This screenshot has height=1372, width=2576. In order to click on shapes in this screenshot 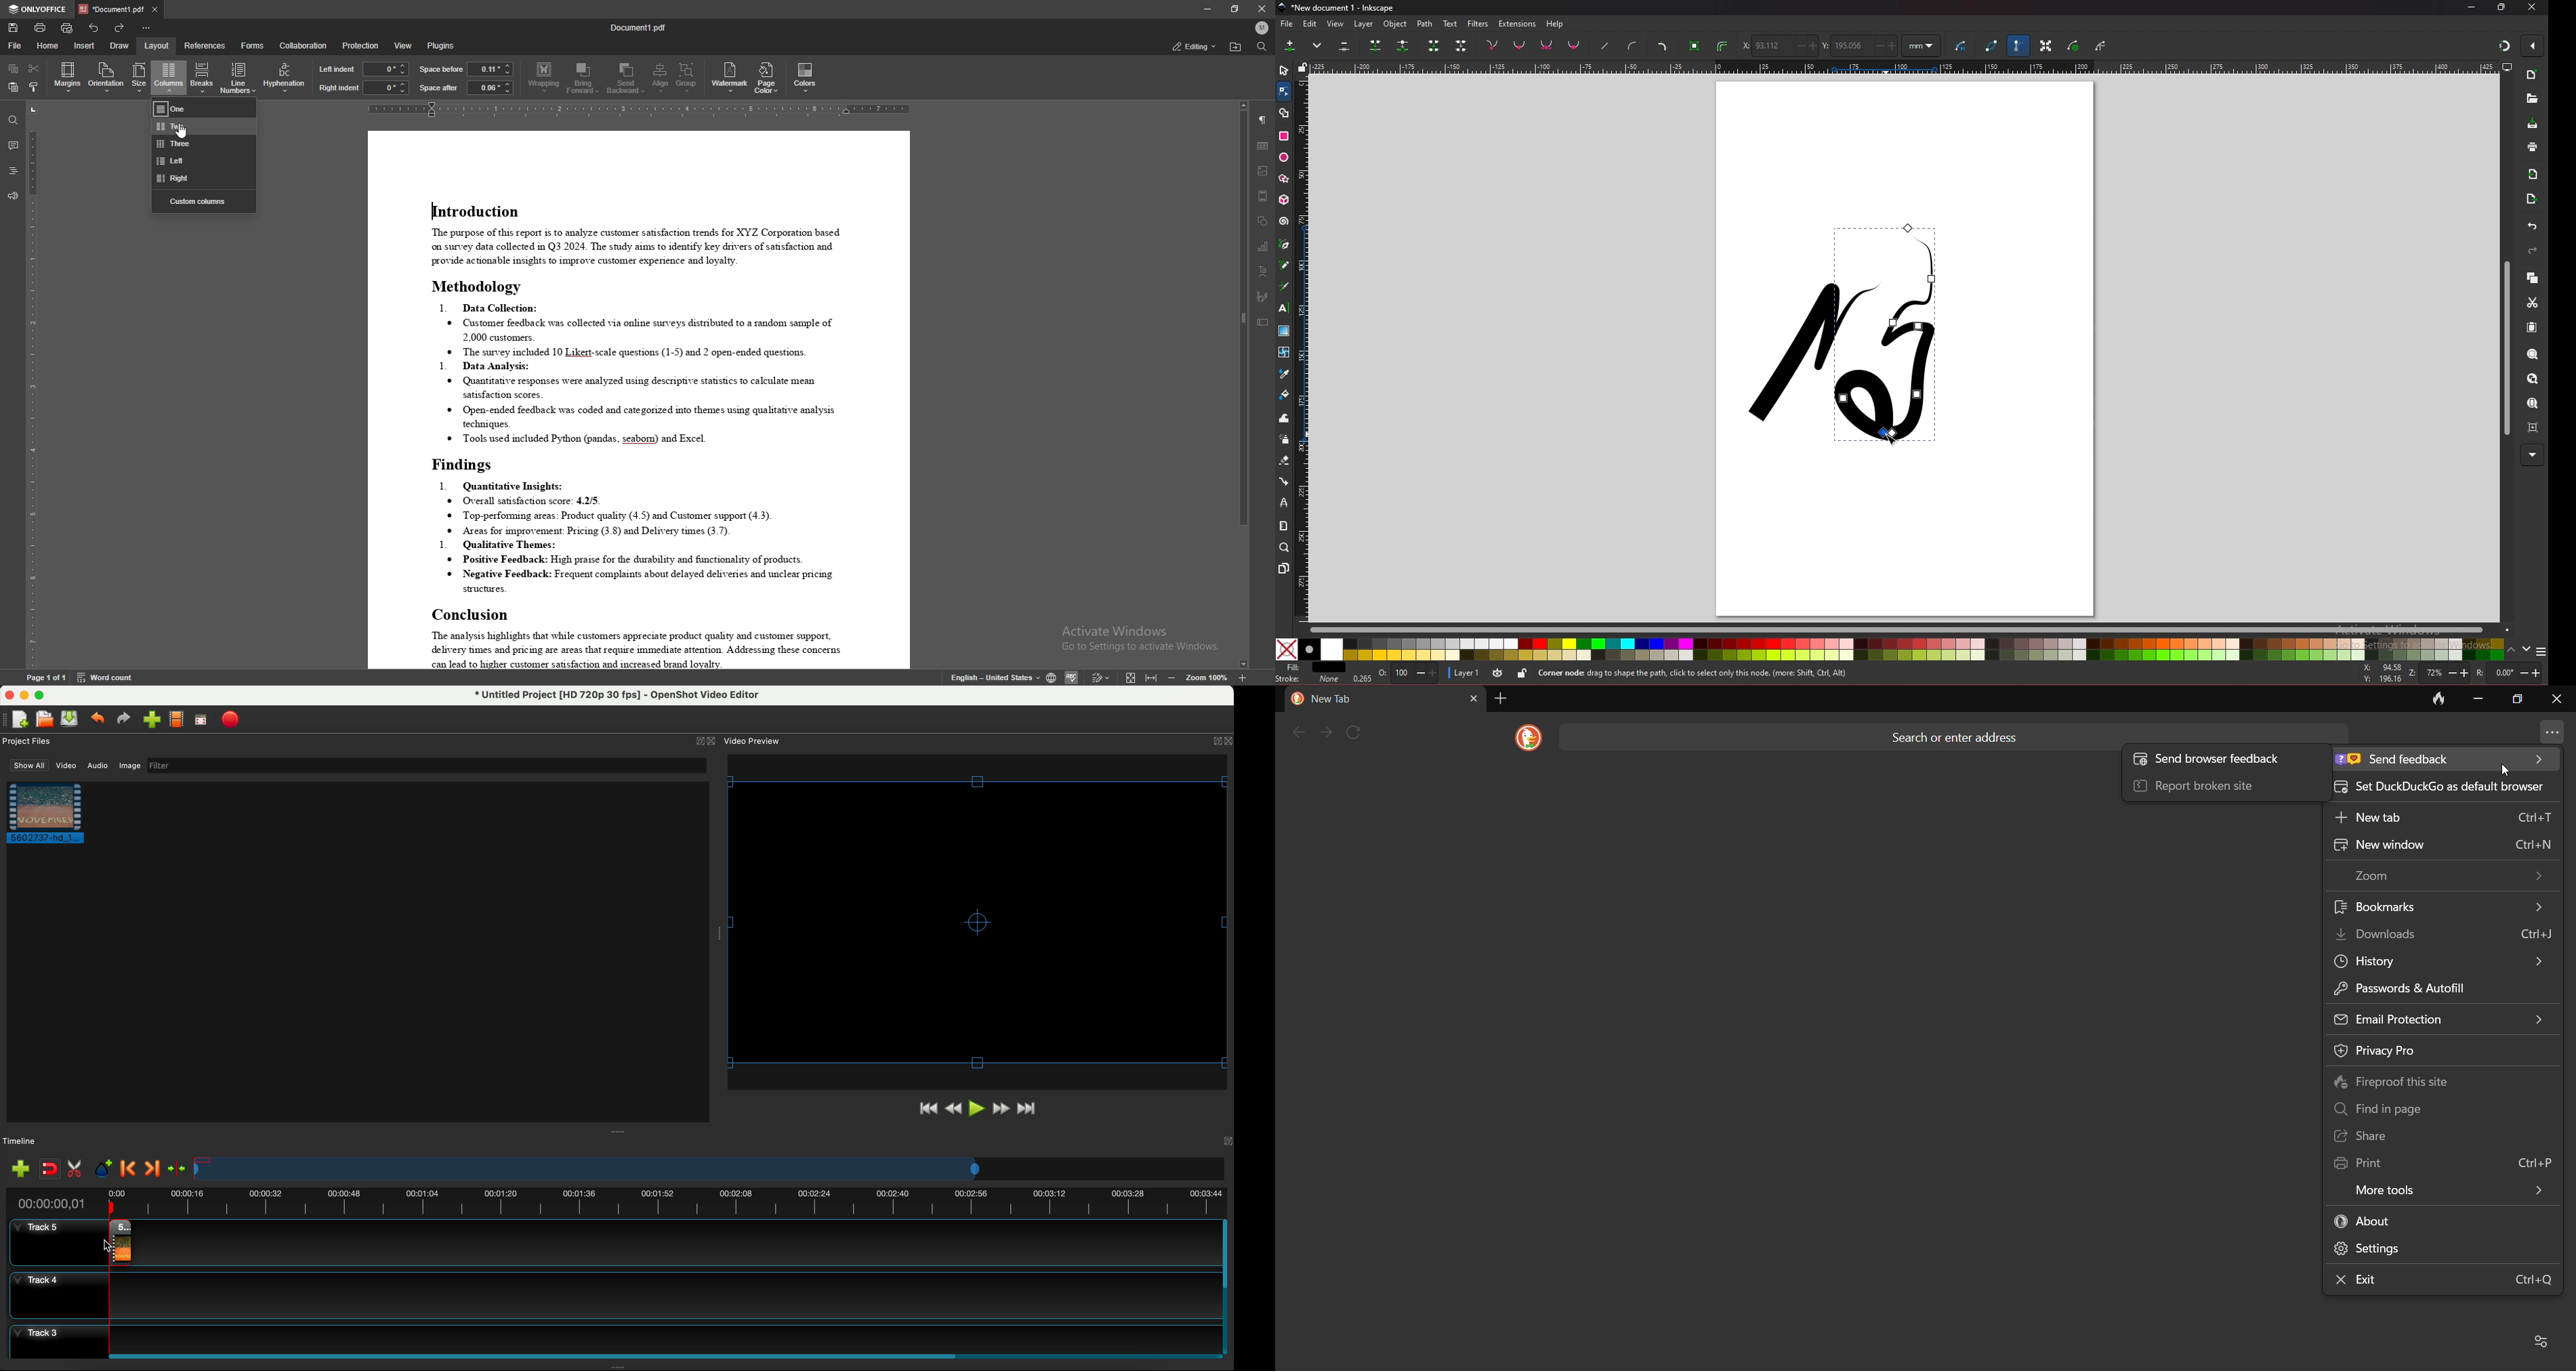, I will do `click(1264, 221)`.